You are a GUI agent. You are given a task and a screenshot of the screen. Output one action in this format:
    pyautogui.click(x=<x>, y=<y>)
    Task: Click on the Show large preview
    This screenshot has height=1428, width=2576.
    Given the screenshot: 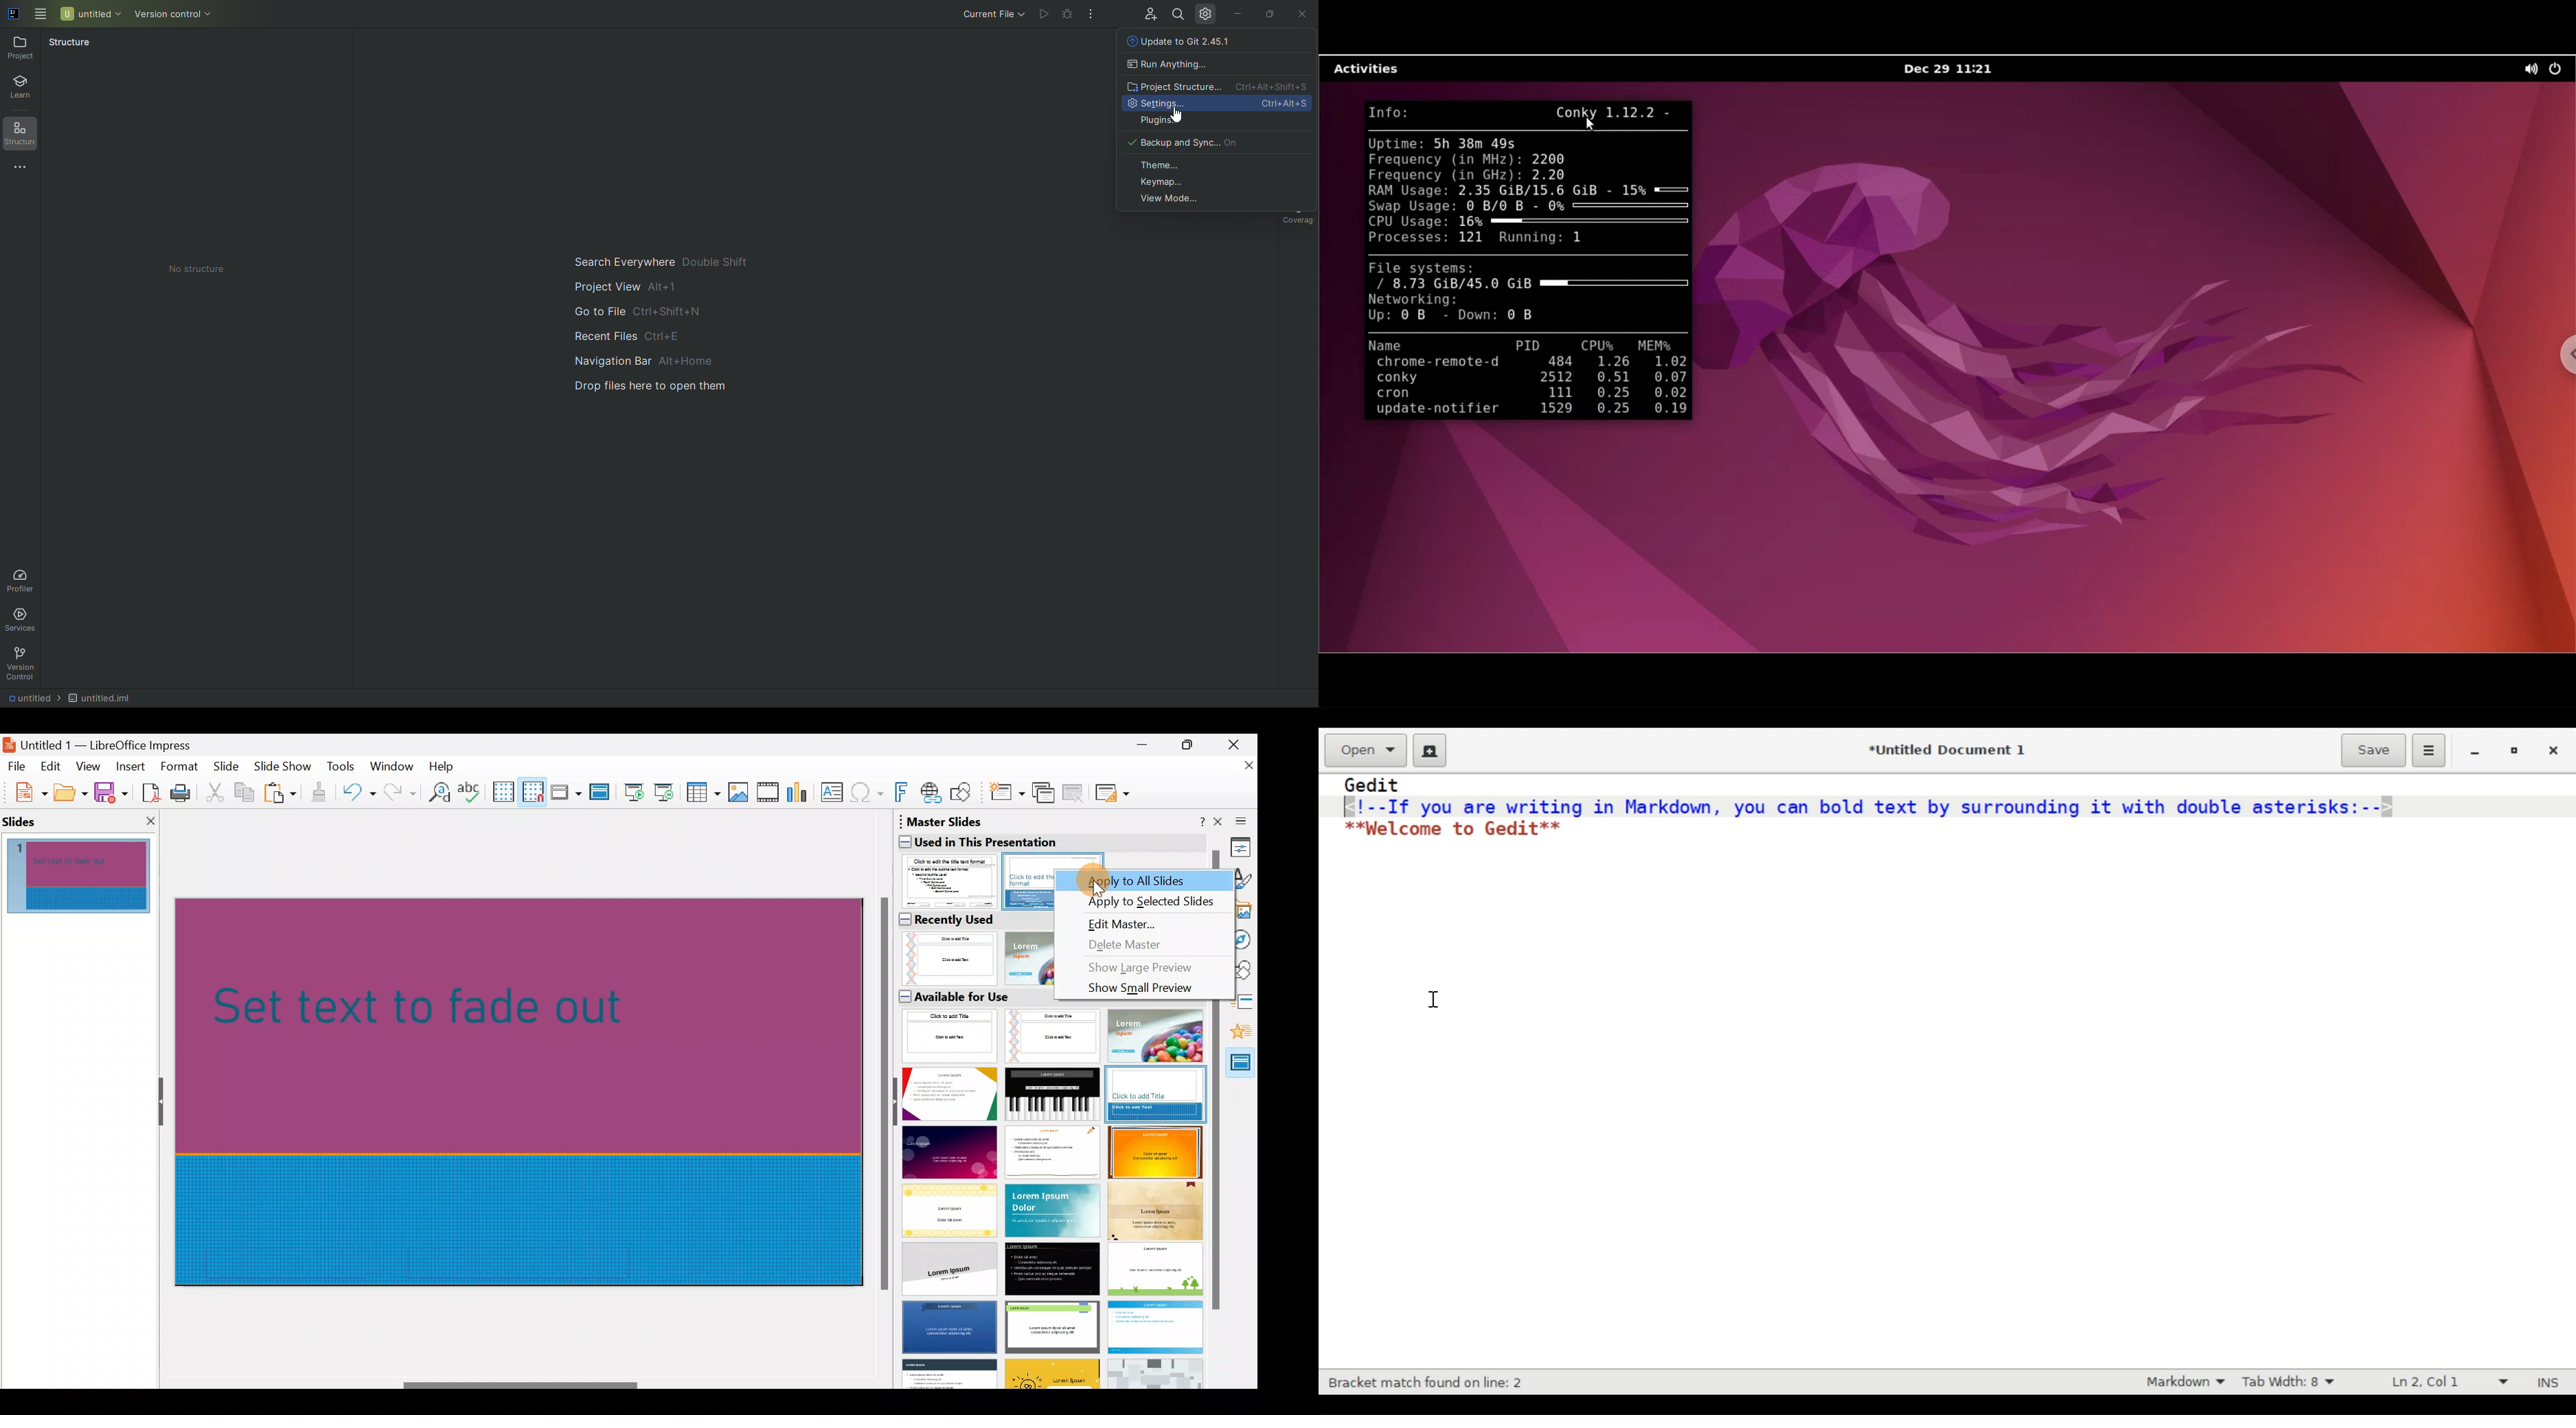 What is the action you would take?
    pyautogui.click(x=1142, y=968)
    